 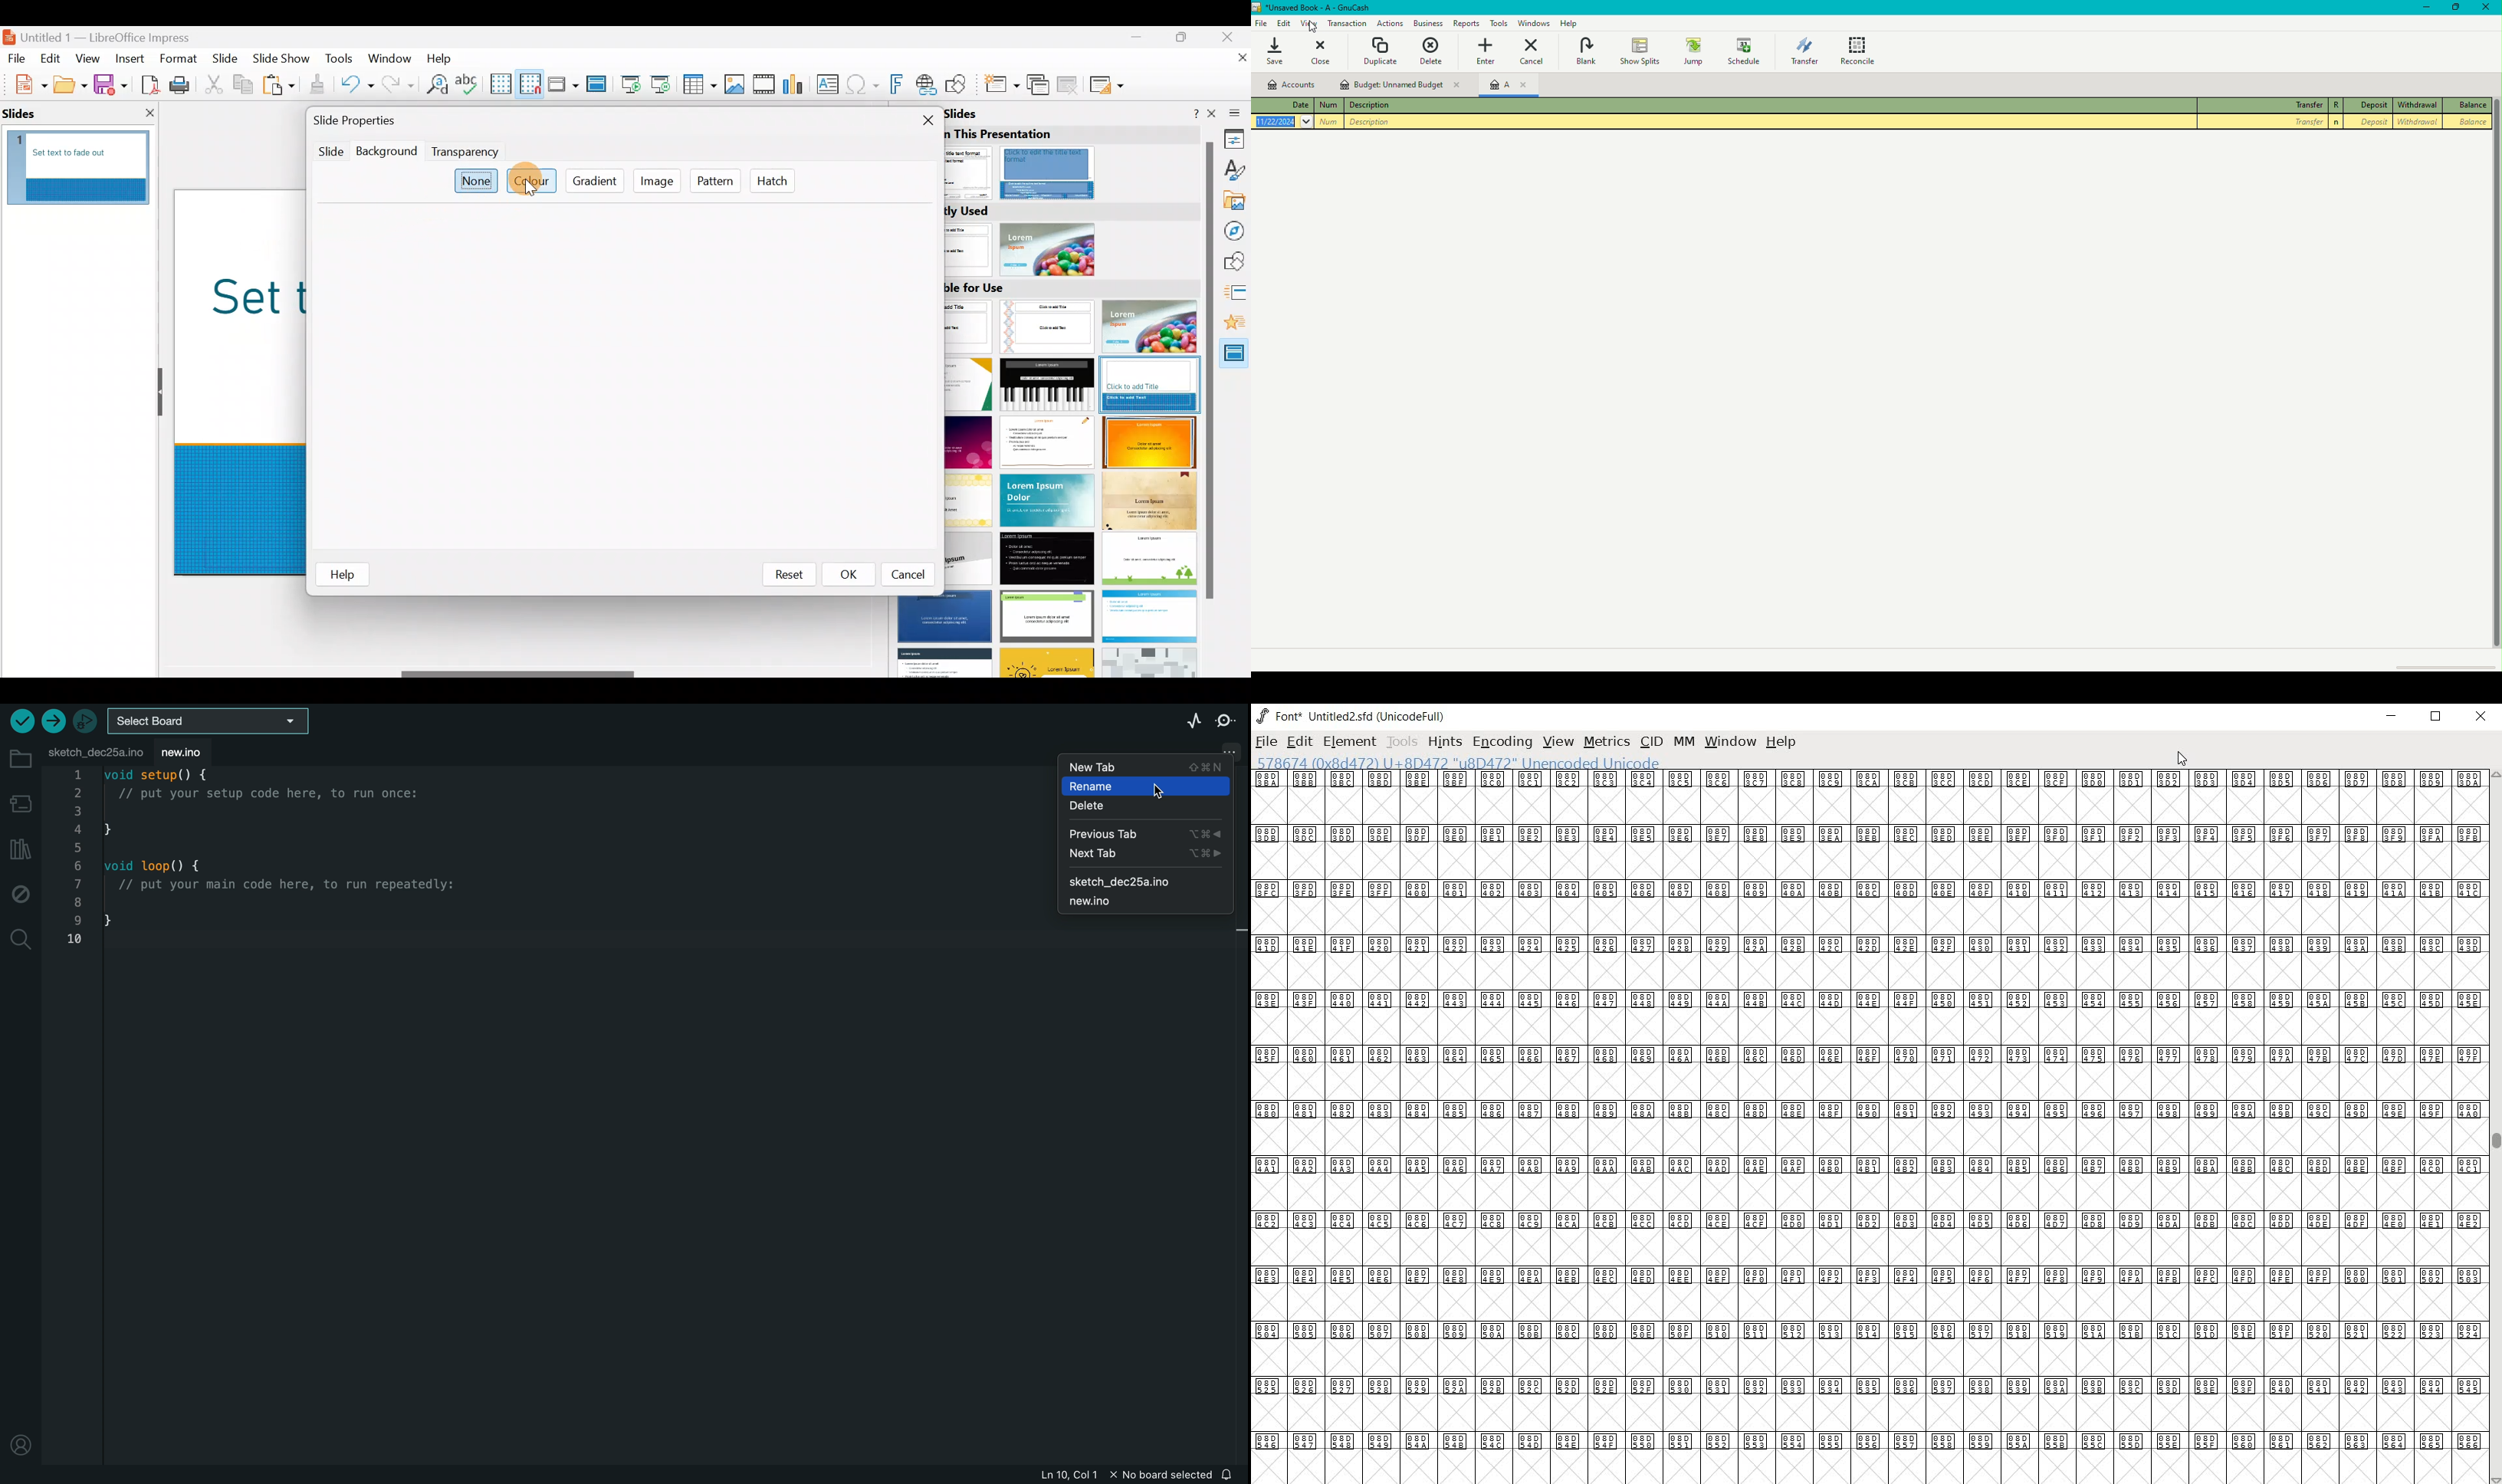 What do you see at coordinates (1866, 1124) in the screenshot?
I see `glyph characters` at bounding box center [1866, 1124].